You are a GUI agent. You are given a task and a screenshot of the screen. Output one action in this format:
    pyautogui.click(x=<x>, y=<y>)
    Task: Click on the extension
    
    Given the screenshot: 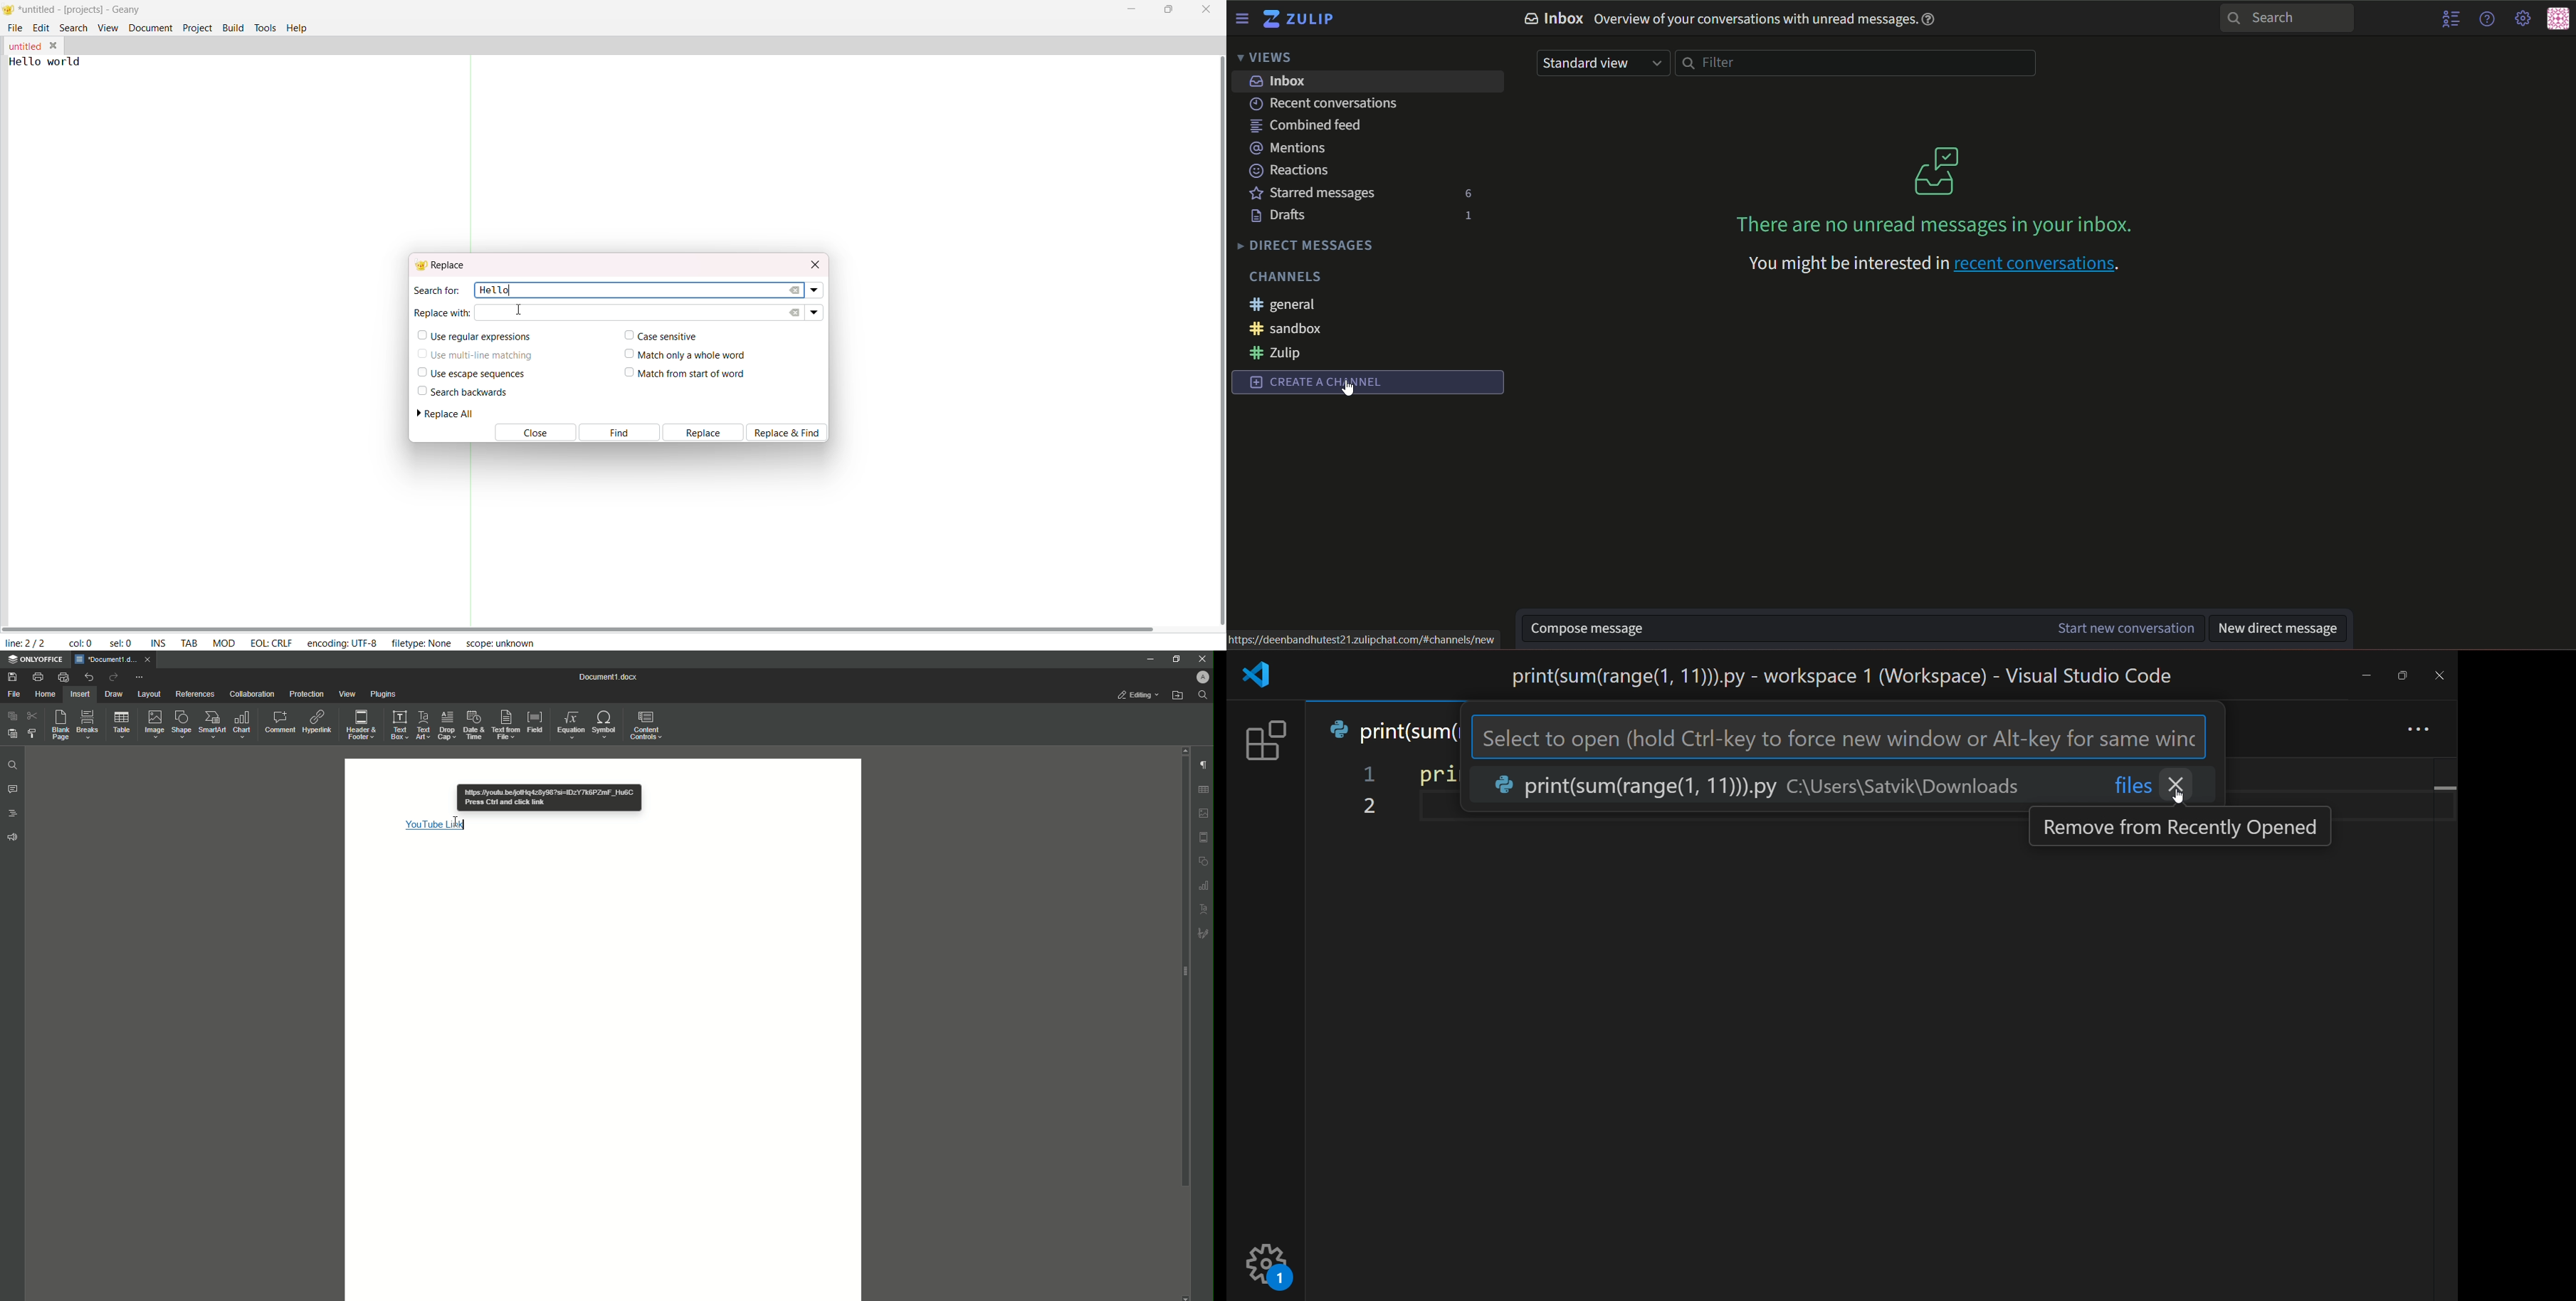 What is the action you would take?
    pyautogui.click(x=1266, y=739)
    